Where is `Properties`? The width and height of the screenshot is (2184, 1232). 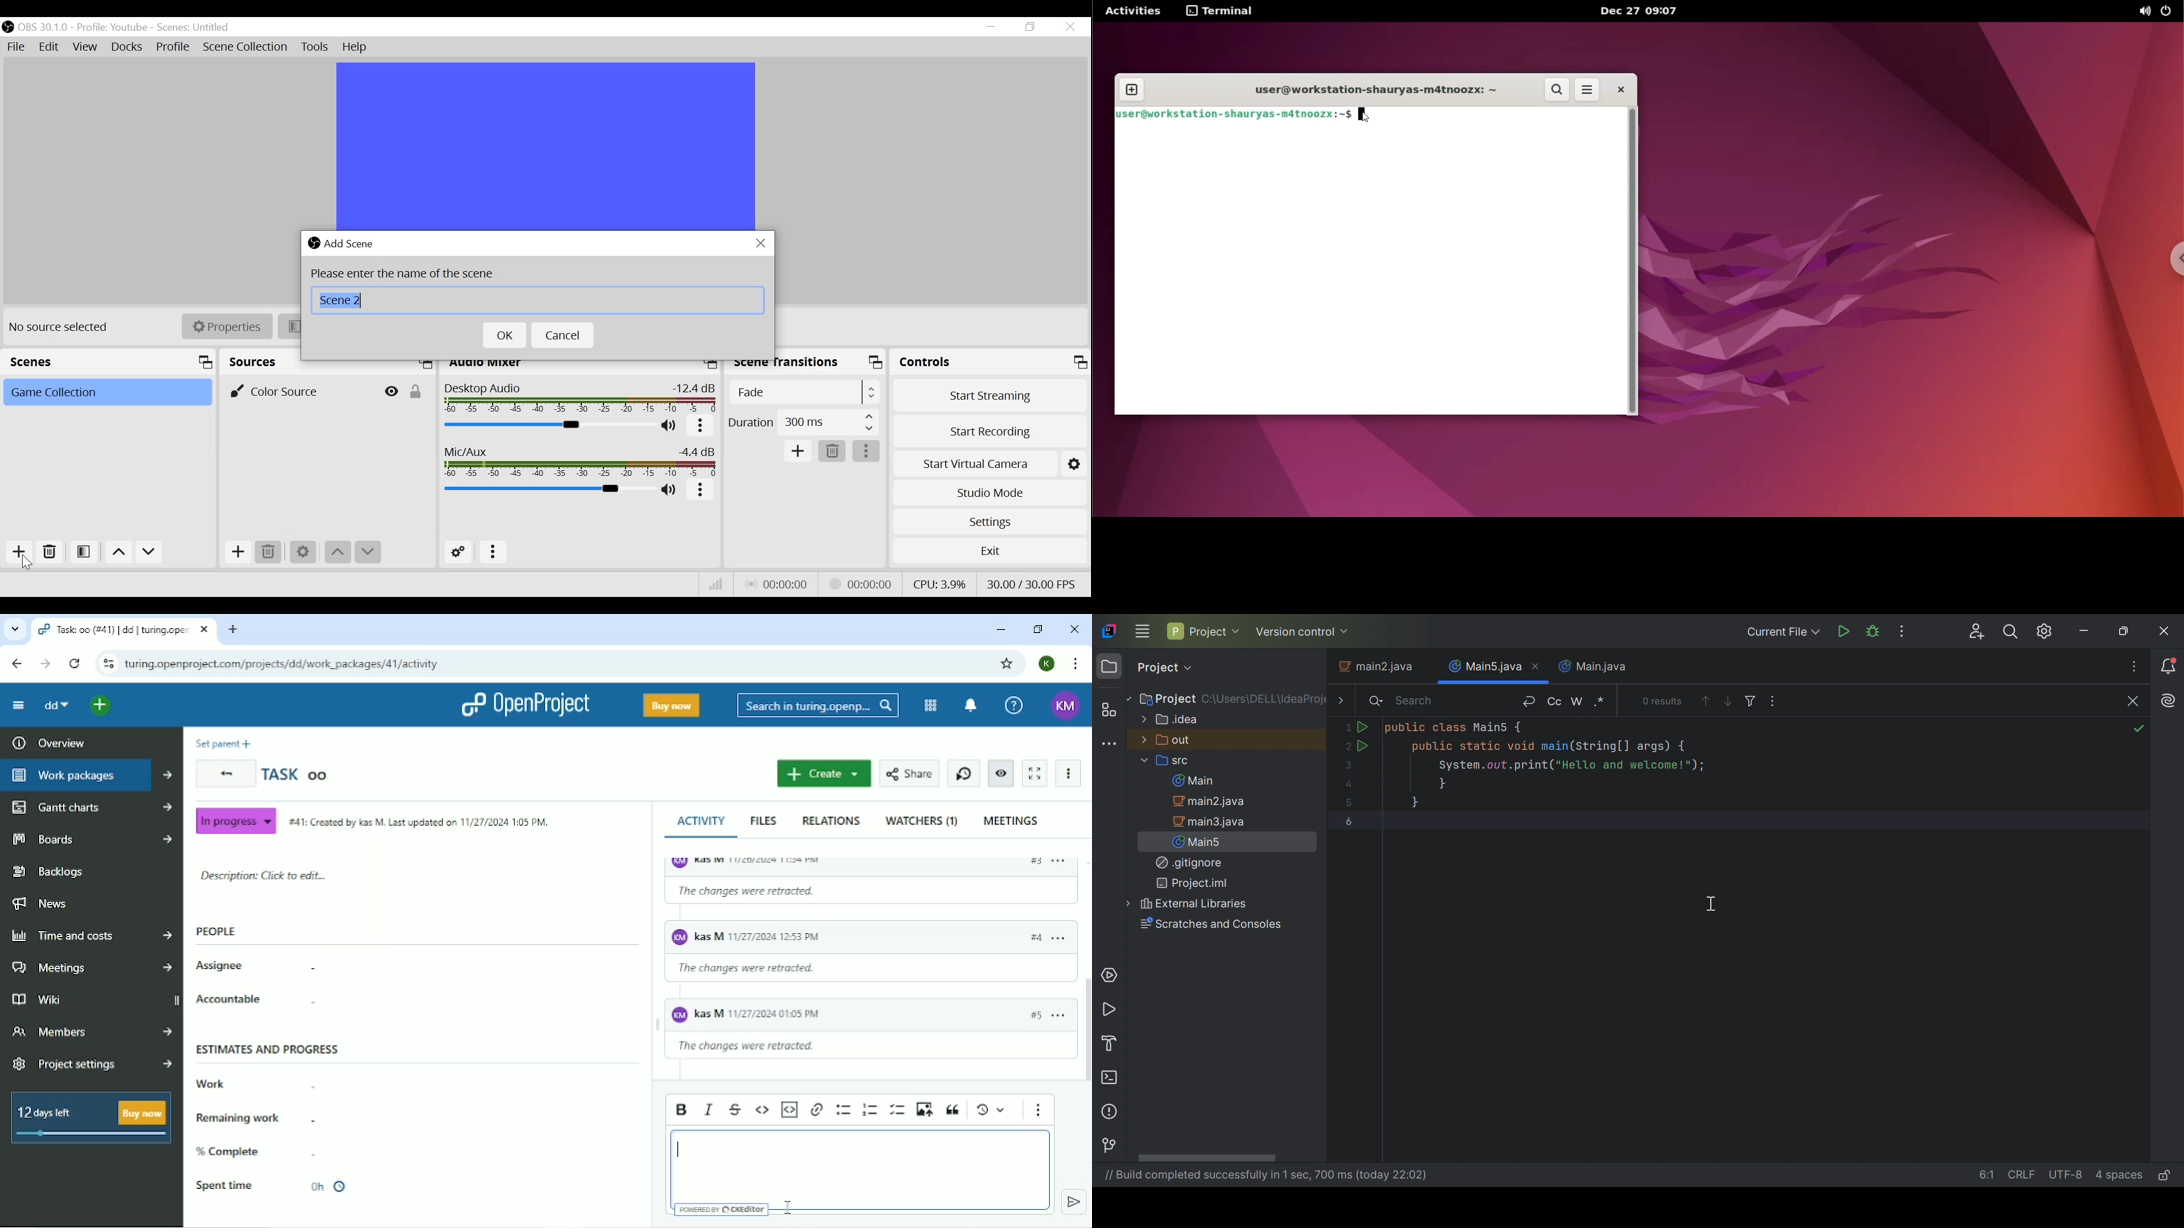 Properties is located at coordinates (226, 326).